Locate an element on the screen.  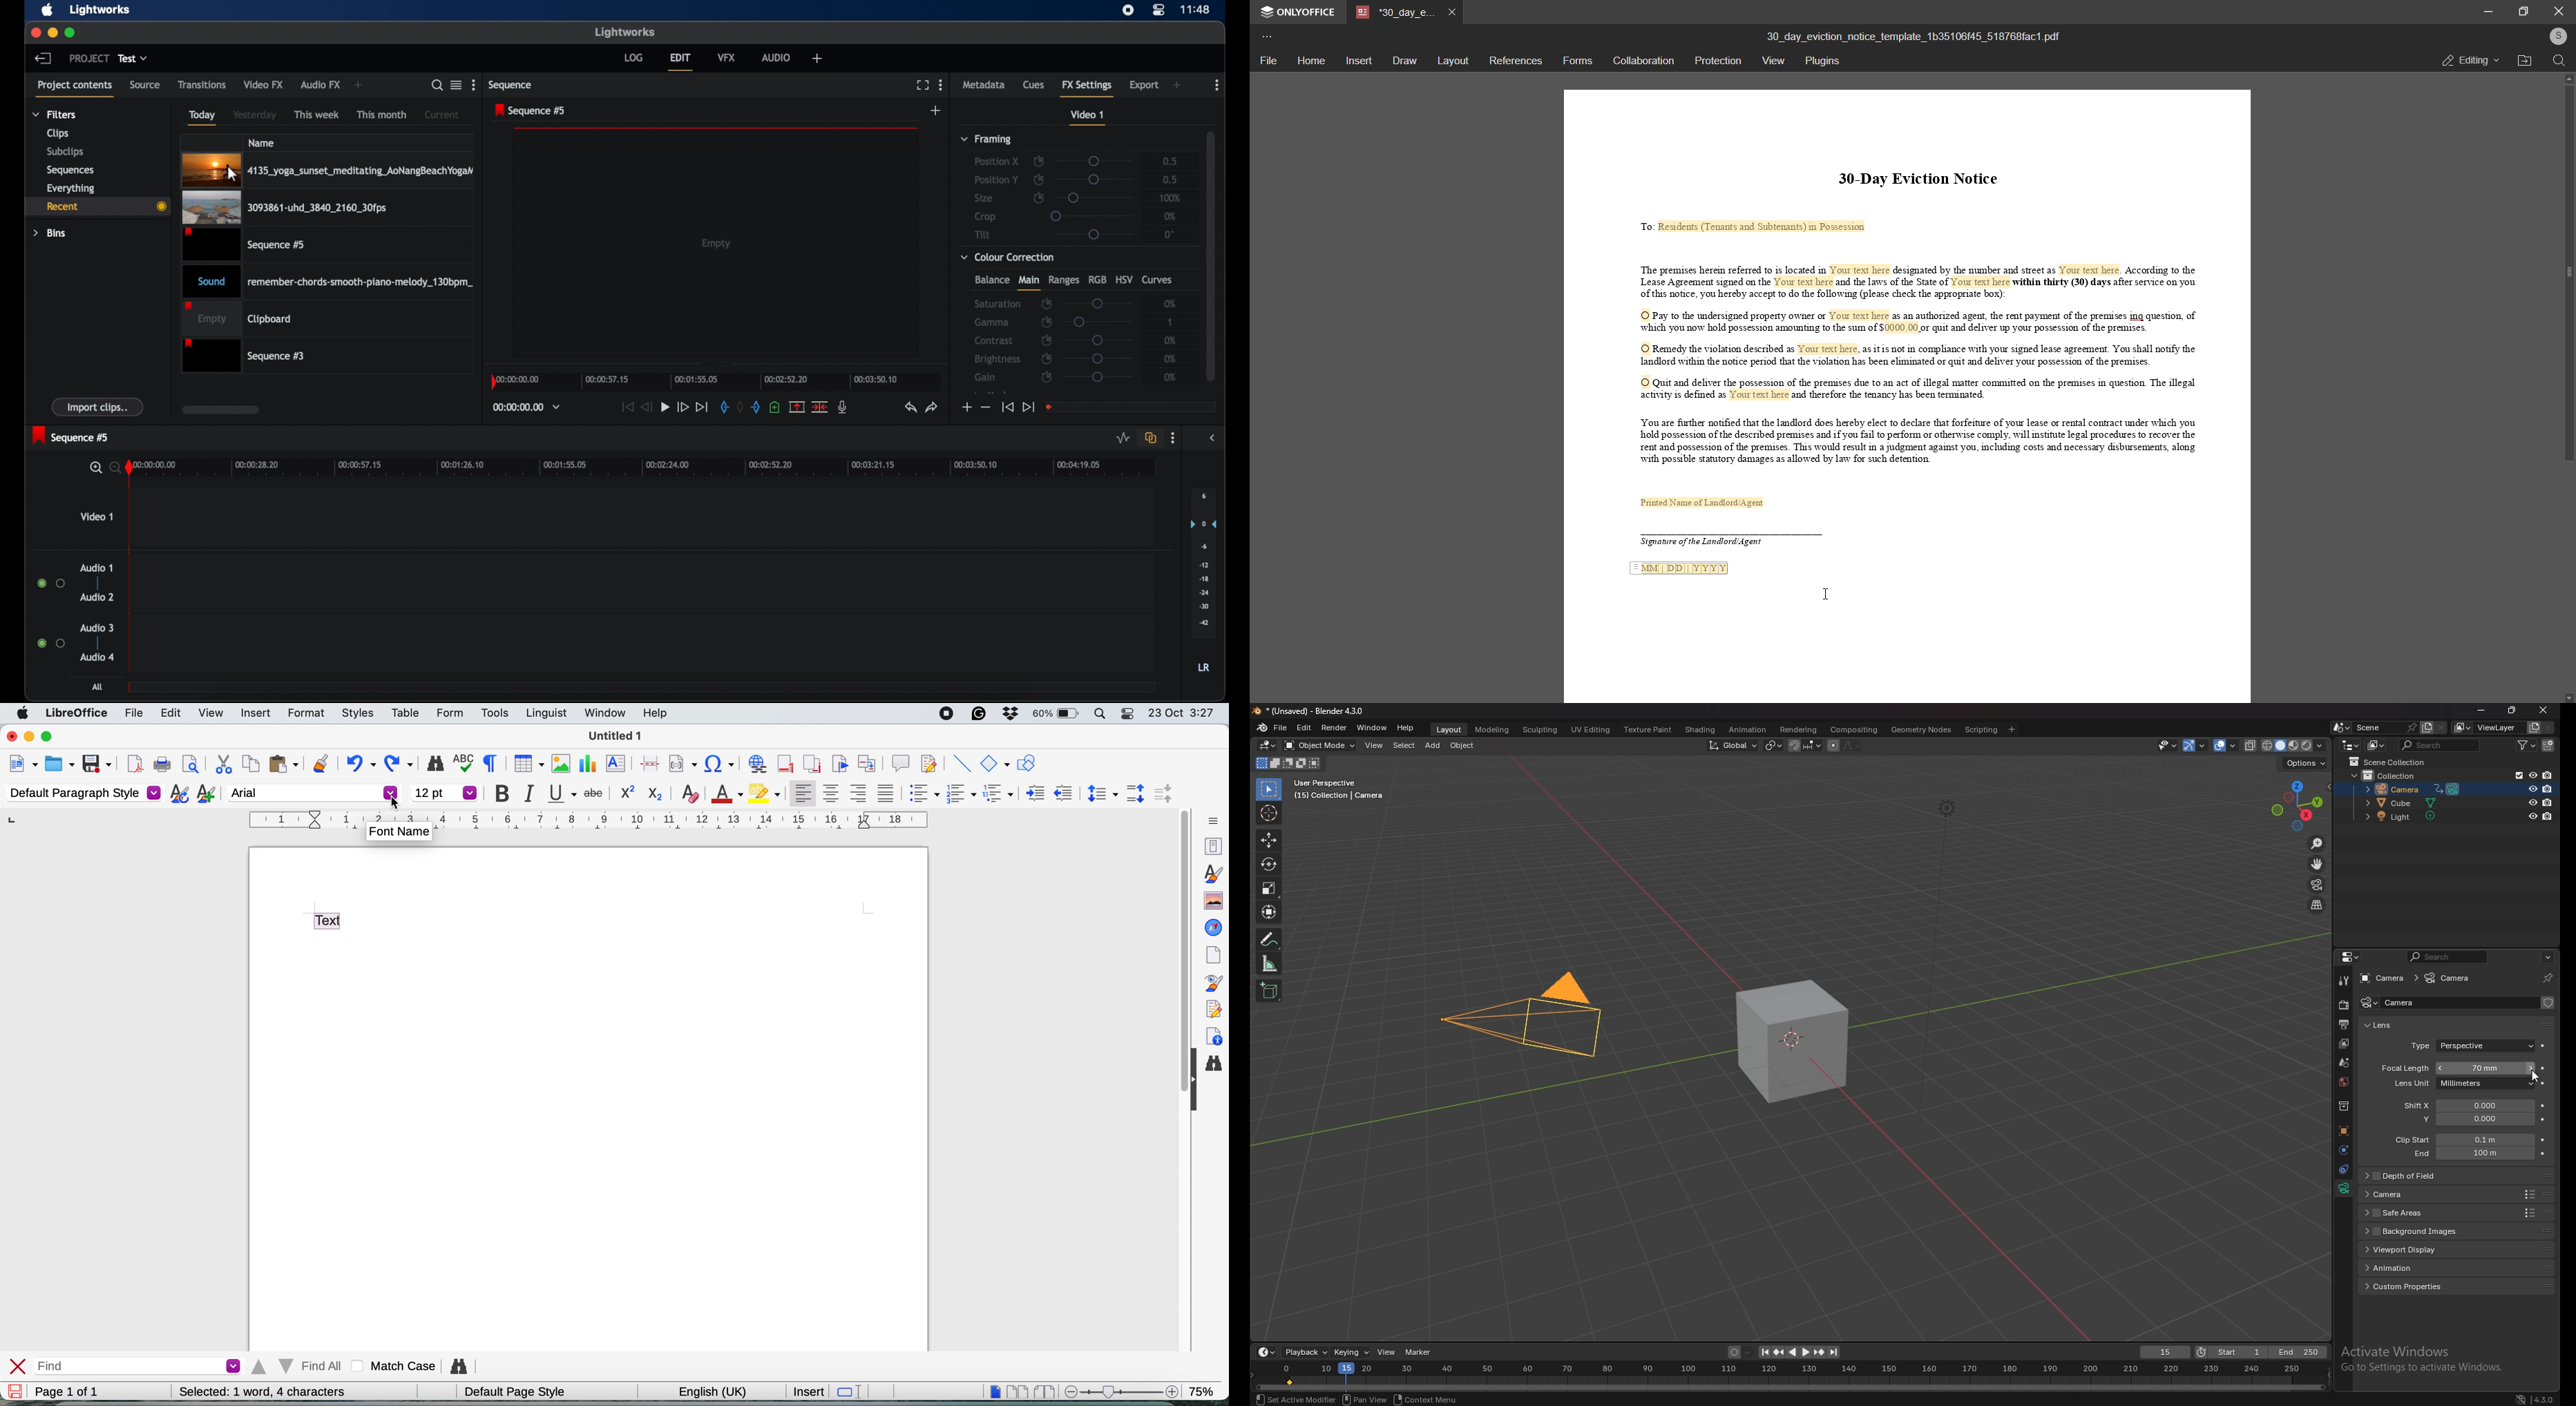
open is located at coordinates (60, 764).